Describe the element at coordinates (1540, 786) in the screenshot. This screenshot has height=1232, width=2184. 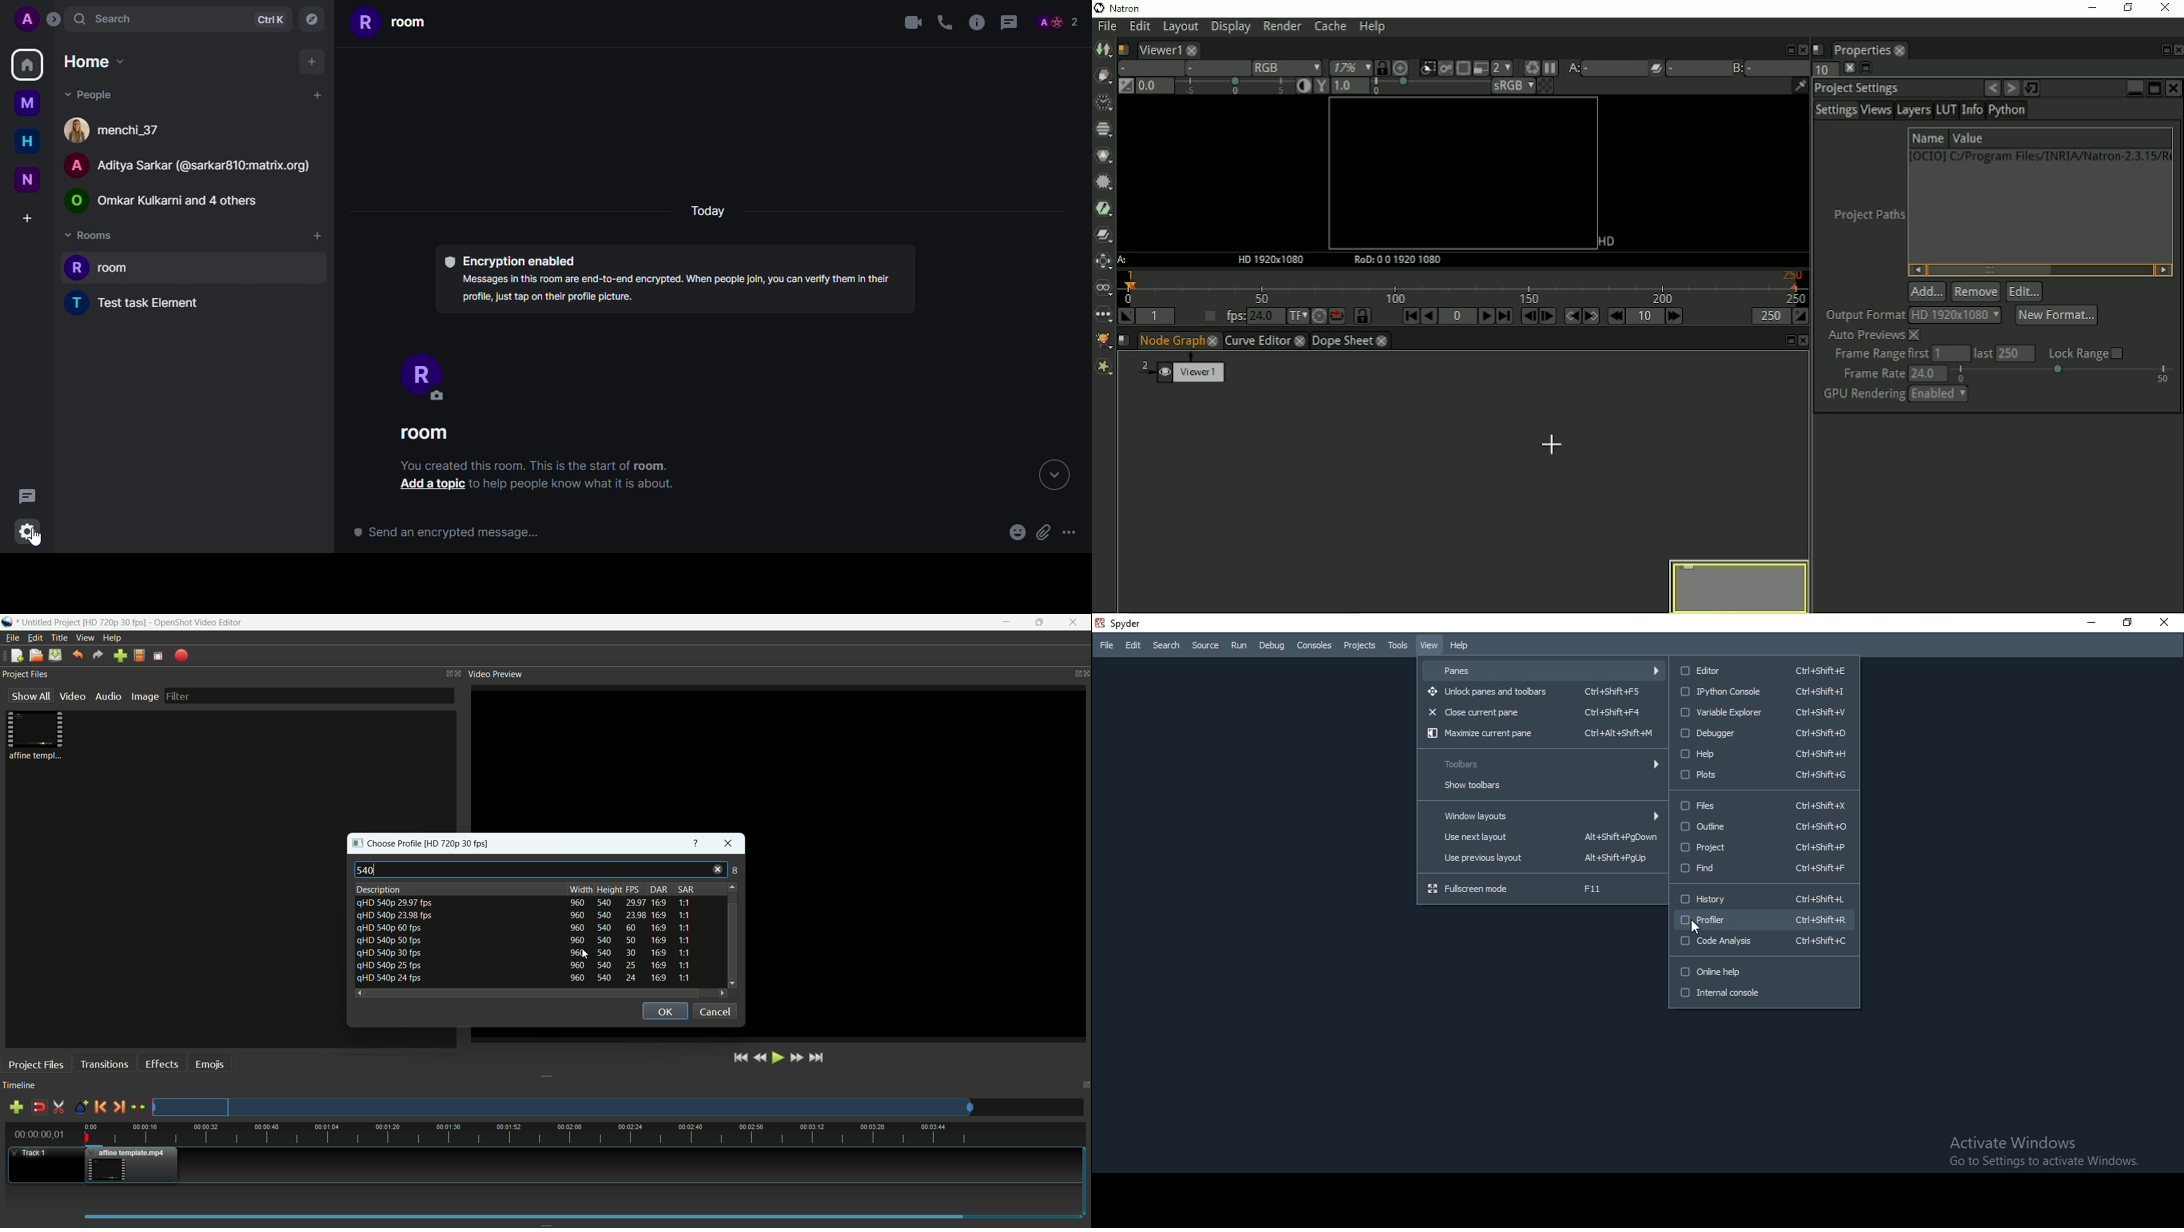
I see `show toolbars` at that location.